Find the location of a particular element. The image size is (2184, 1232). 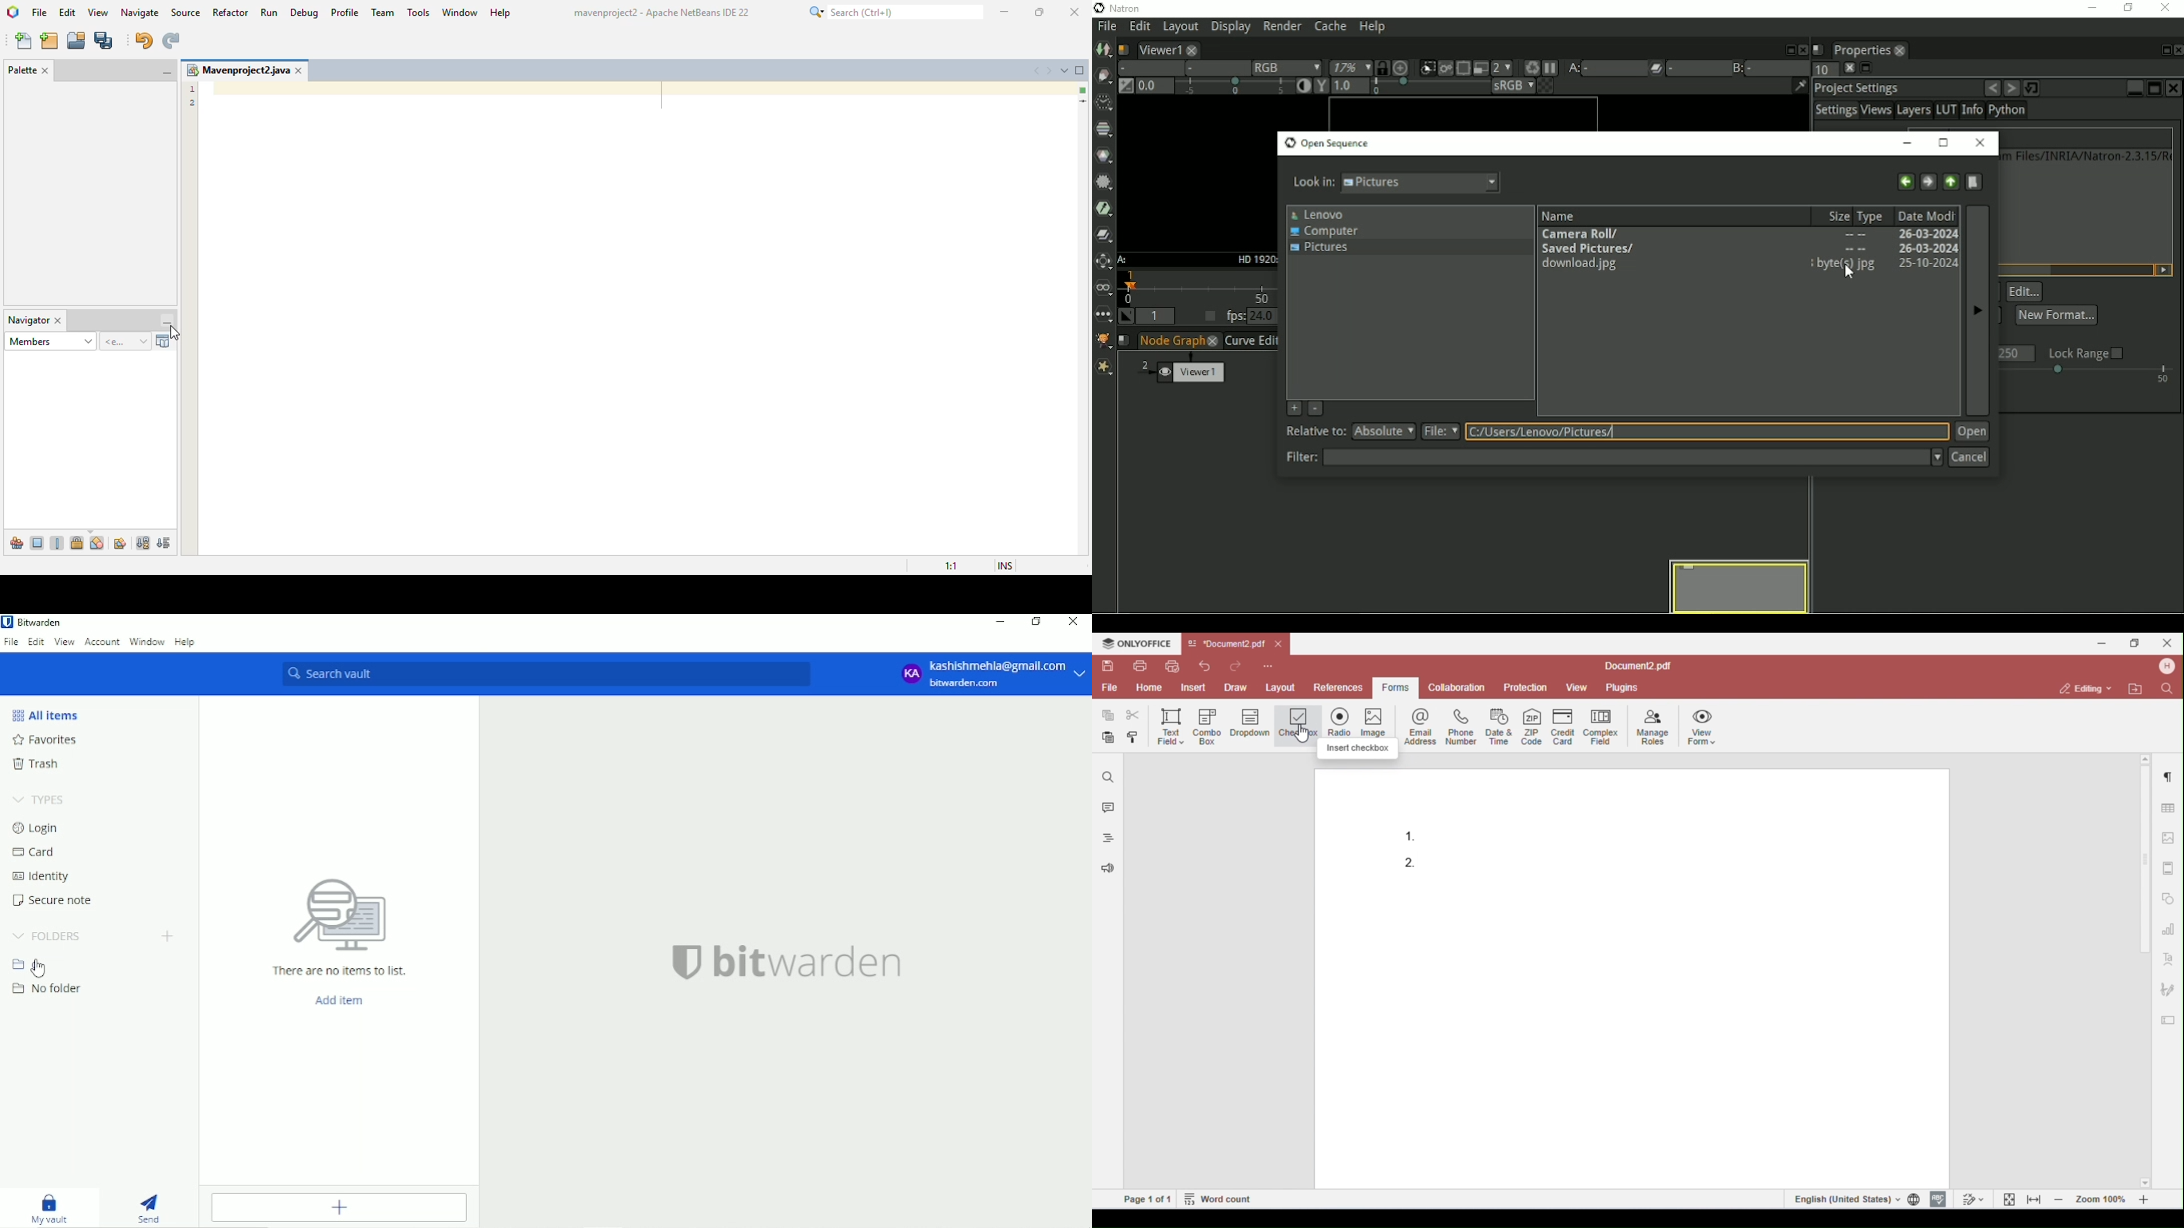

No folder is located at coordinates (49, 989).